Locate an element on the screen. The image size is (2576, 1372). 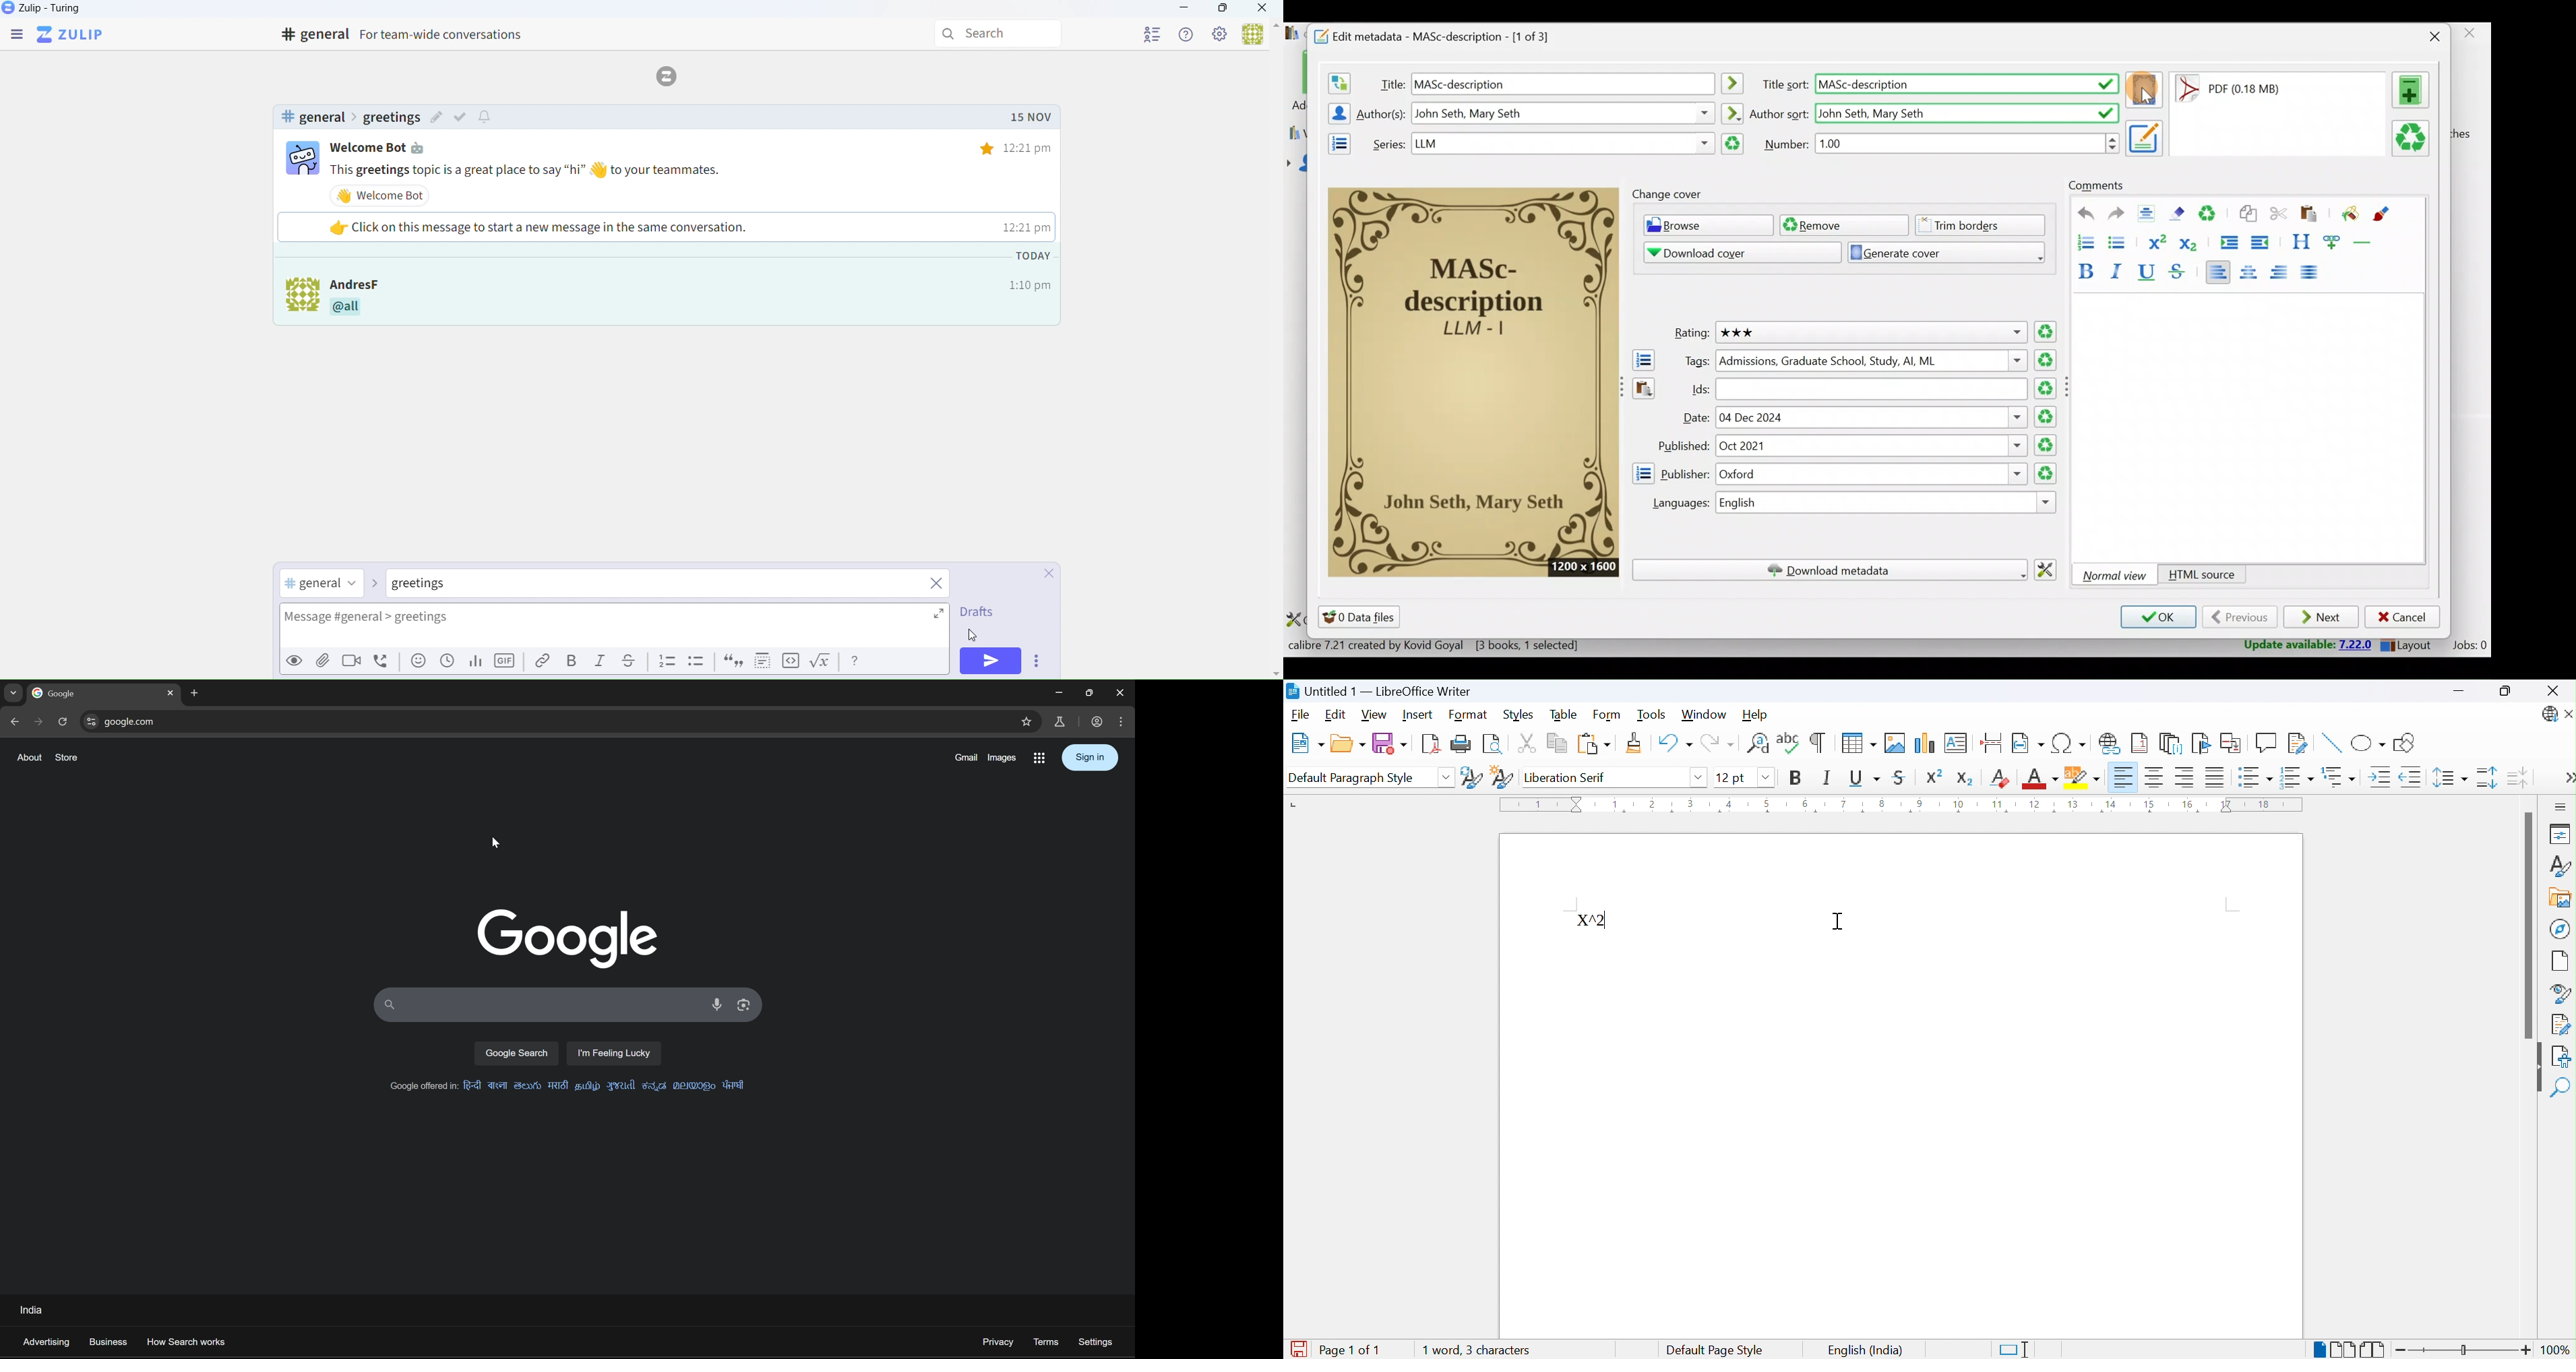
Paste contents of the clipboard is located at coordinates (1642, 394).